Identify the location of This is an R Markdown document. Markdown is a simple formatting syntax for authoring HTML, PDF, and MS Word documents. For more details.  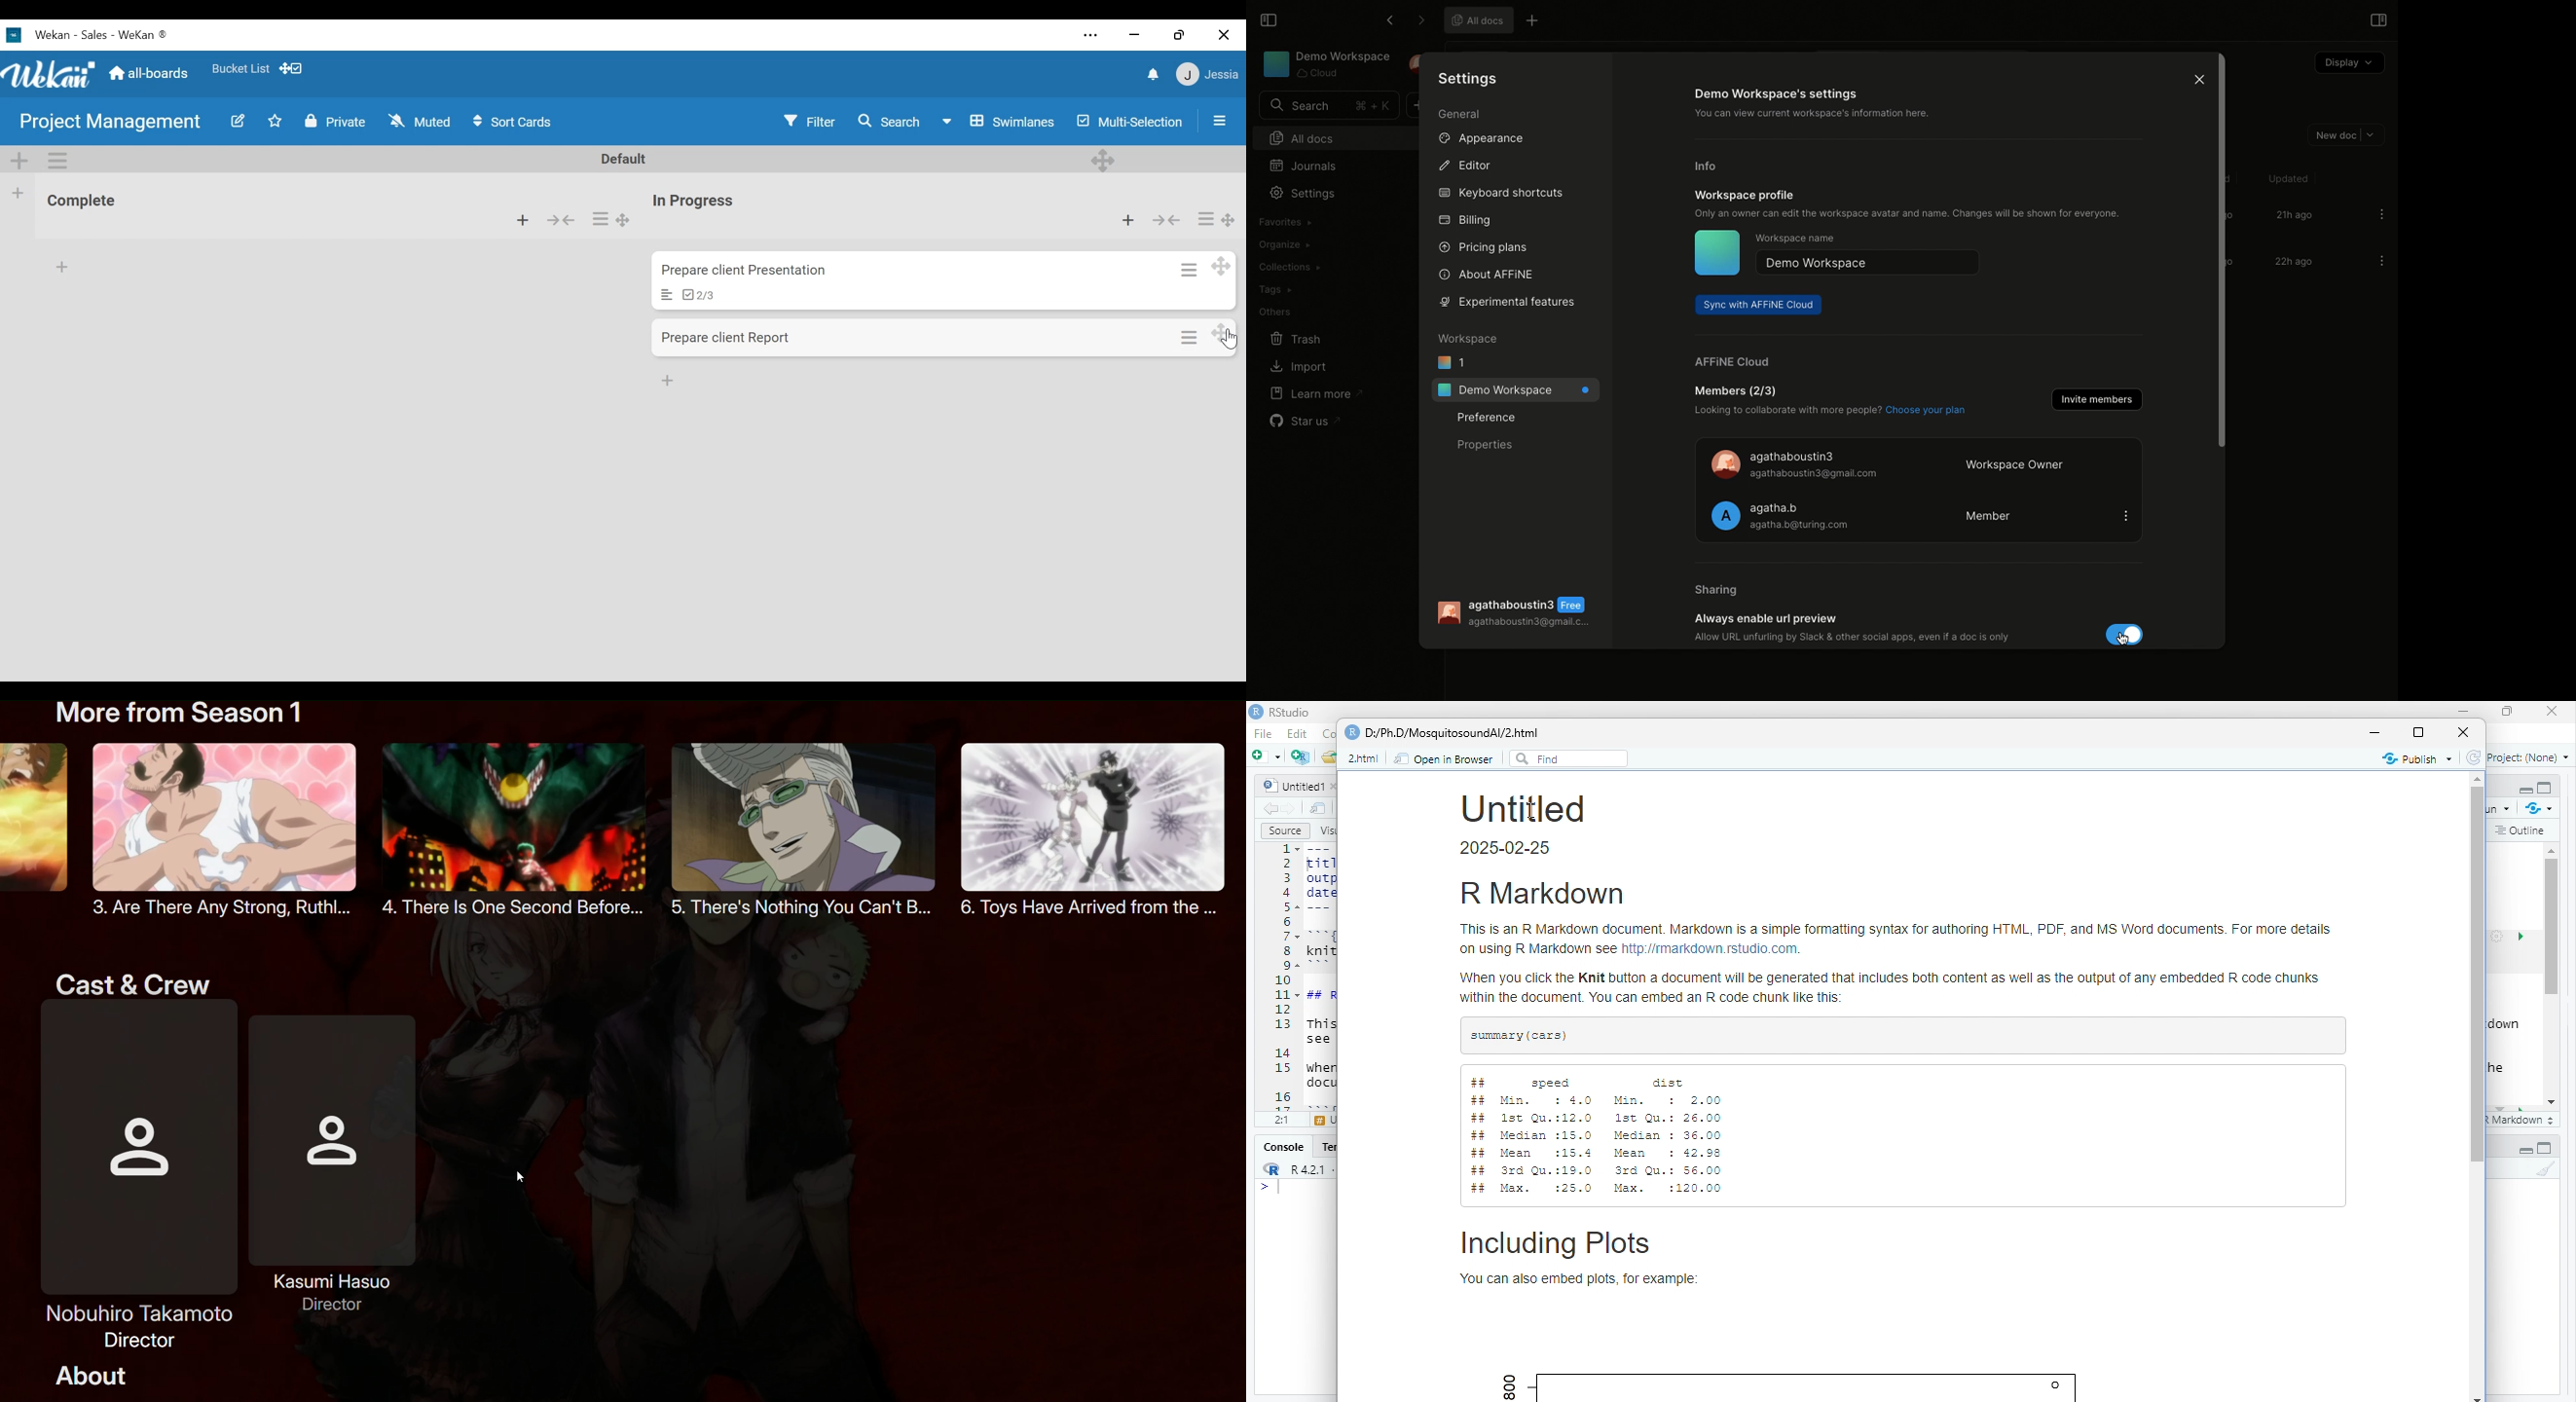
(1895, 930).